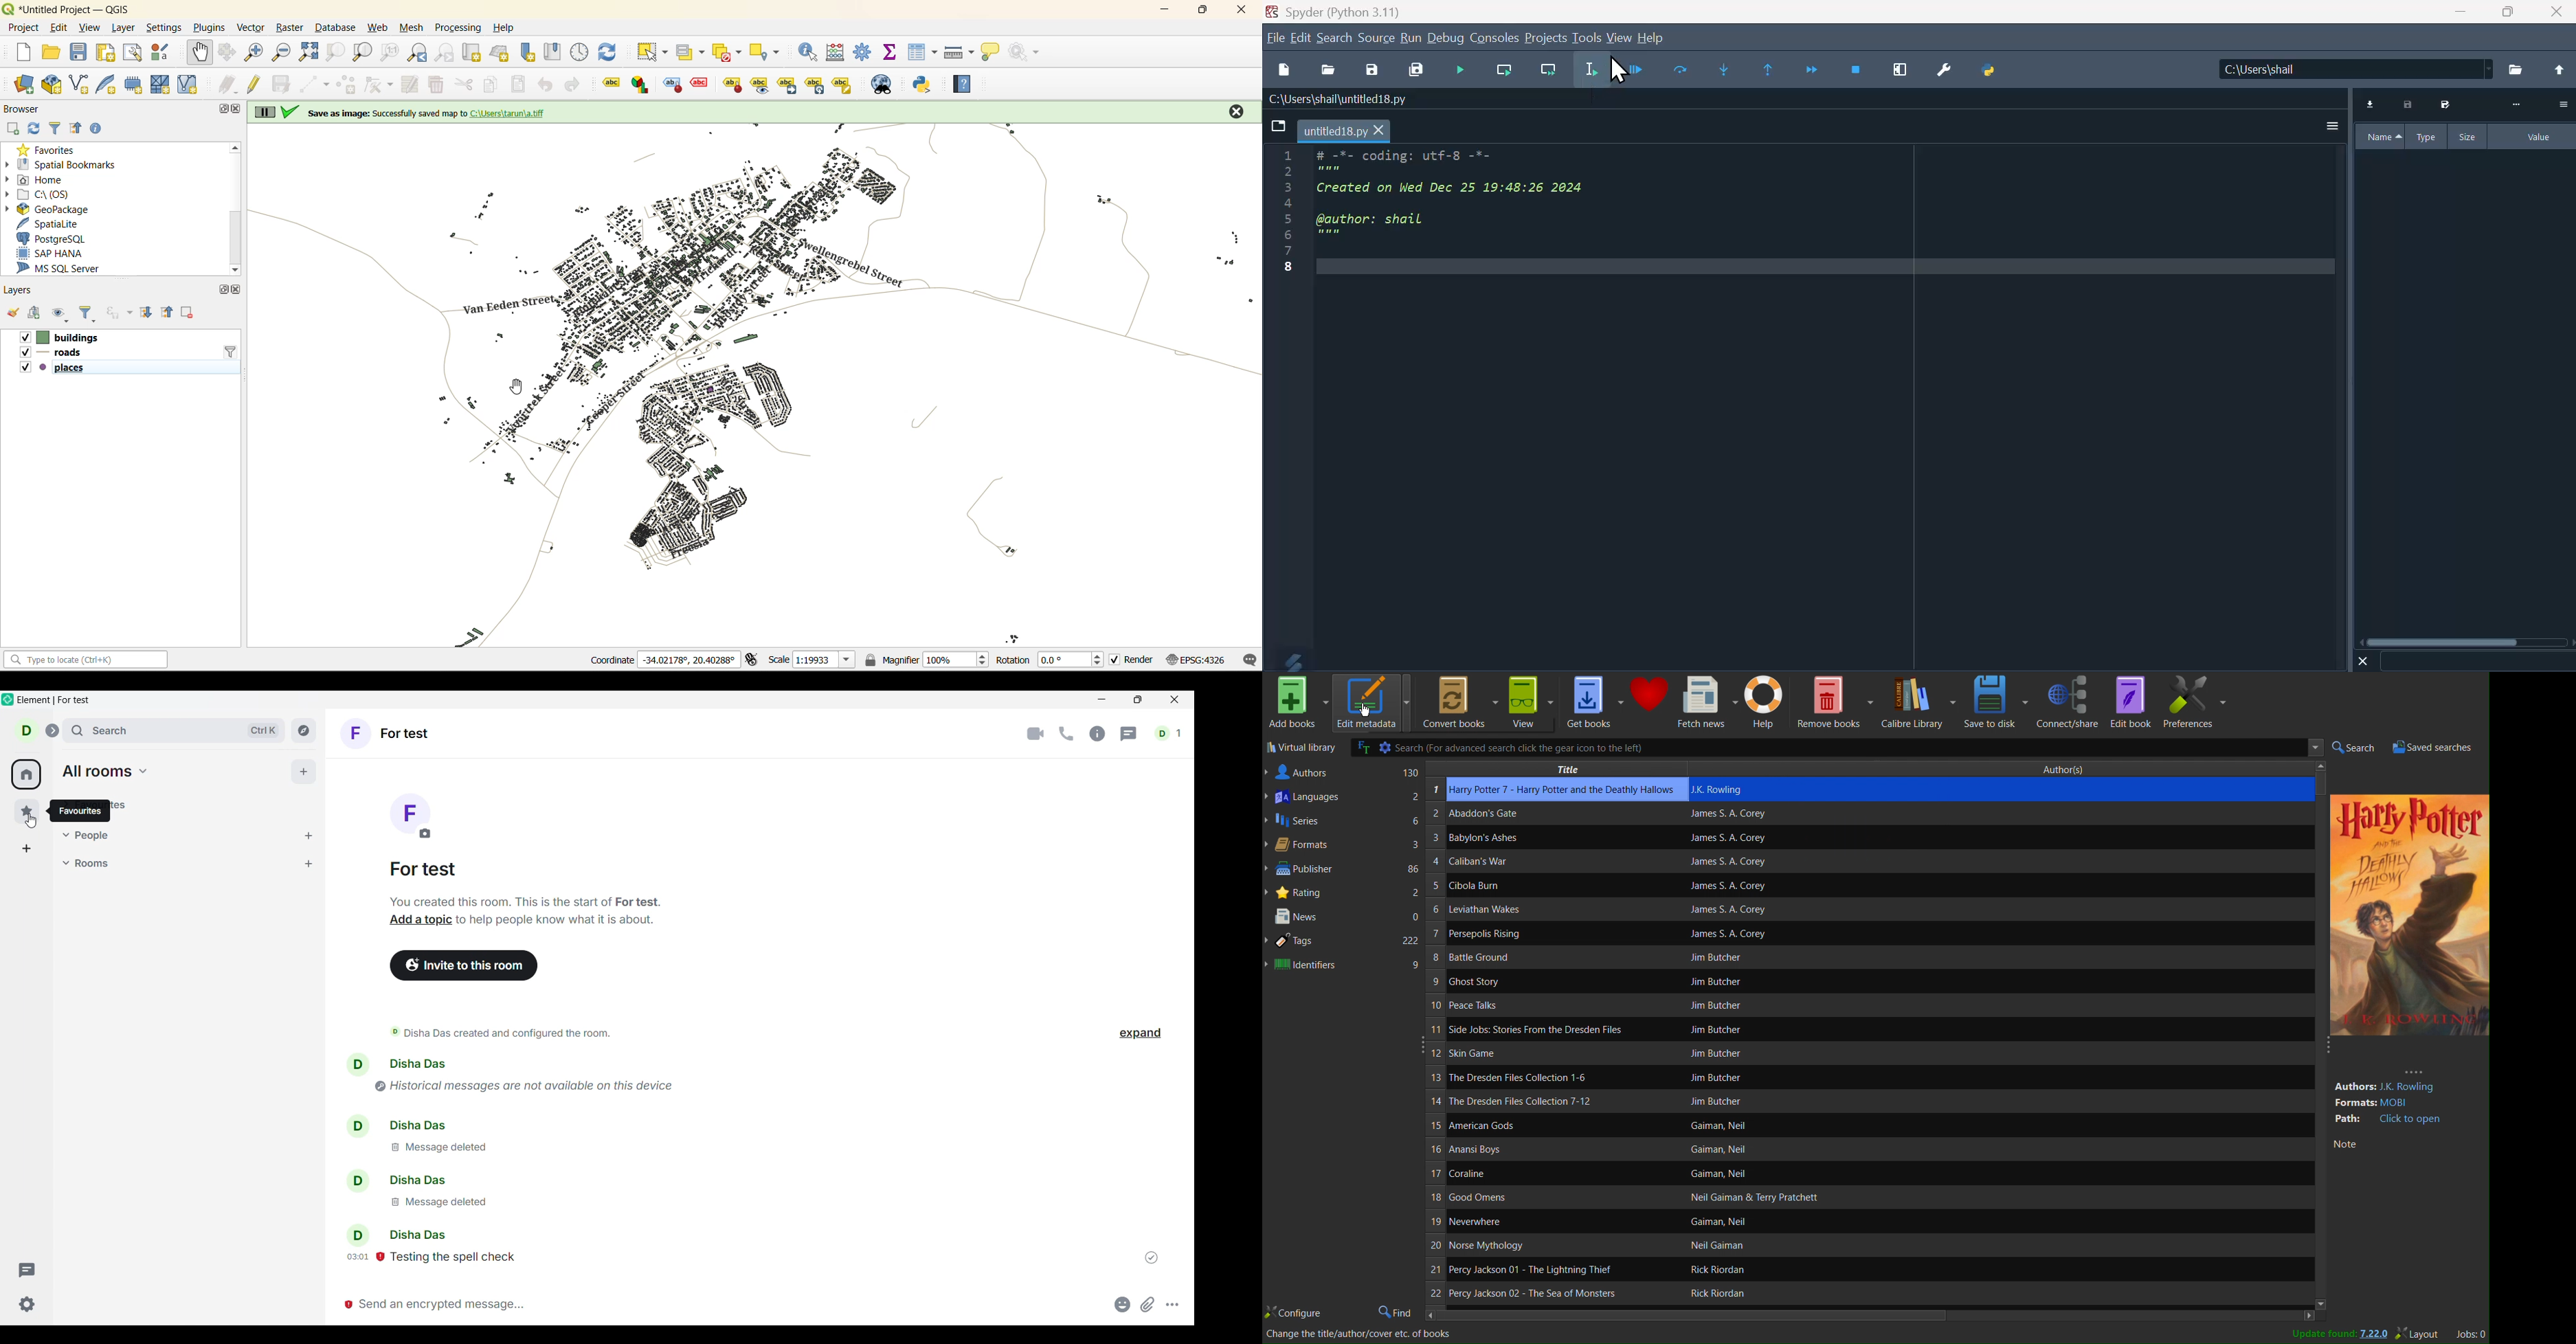 This screenshot has width=2576, height=1344. Describe the element at coordinates (1548, 70) in the screenshot. I see `Run current salon go to the next one` at that location.